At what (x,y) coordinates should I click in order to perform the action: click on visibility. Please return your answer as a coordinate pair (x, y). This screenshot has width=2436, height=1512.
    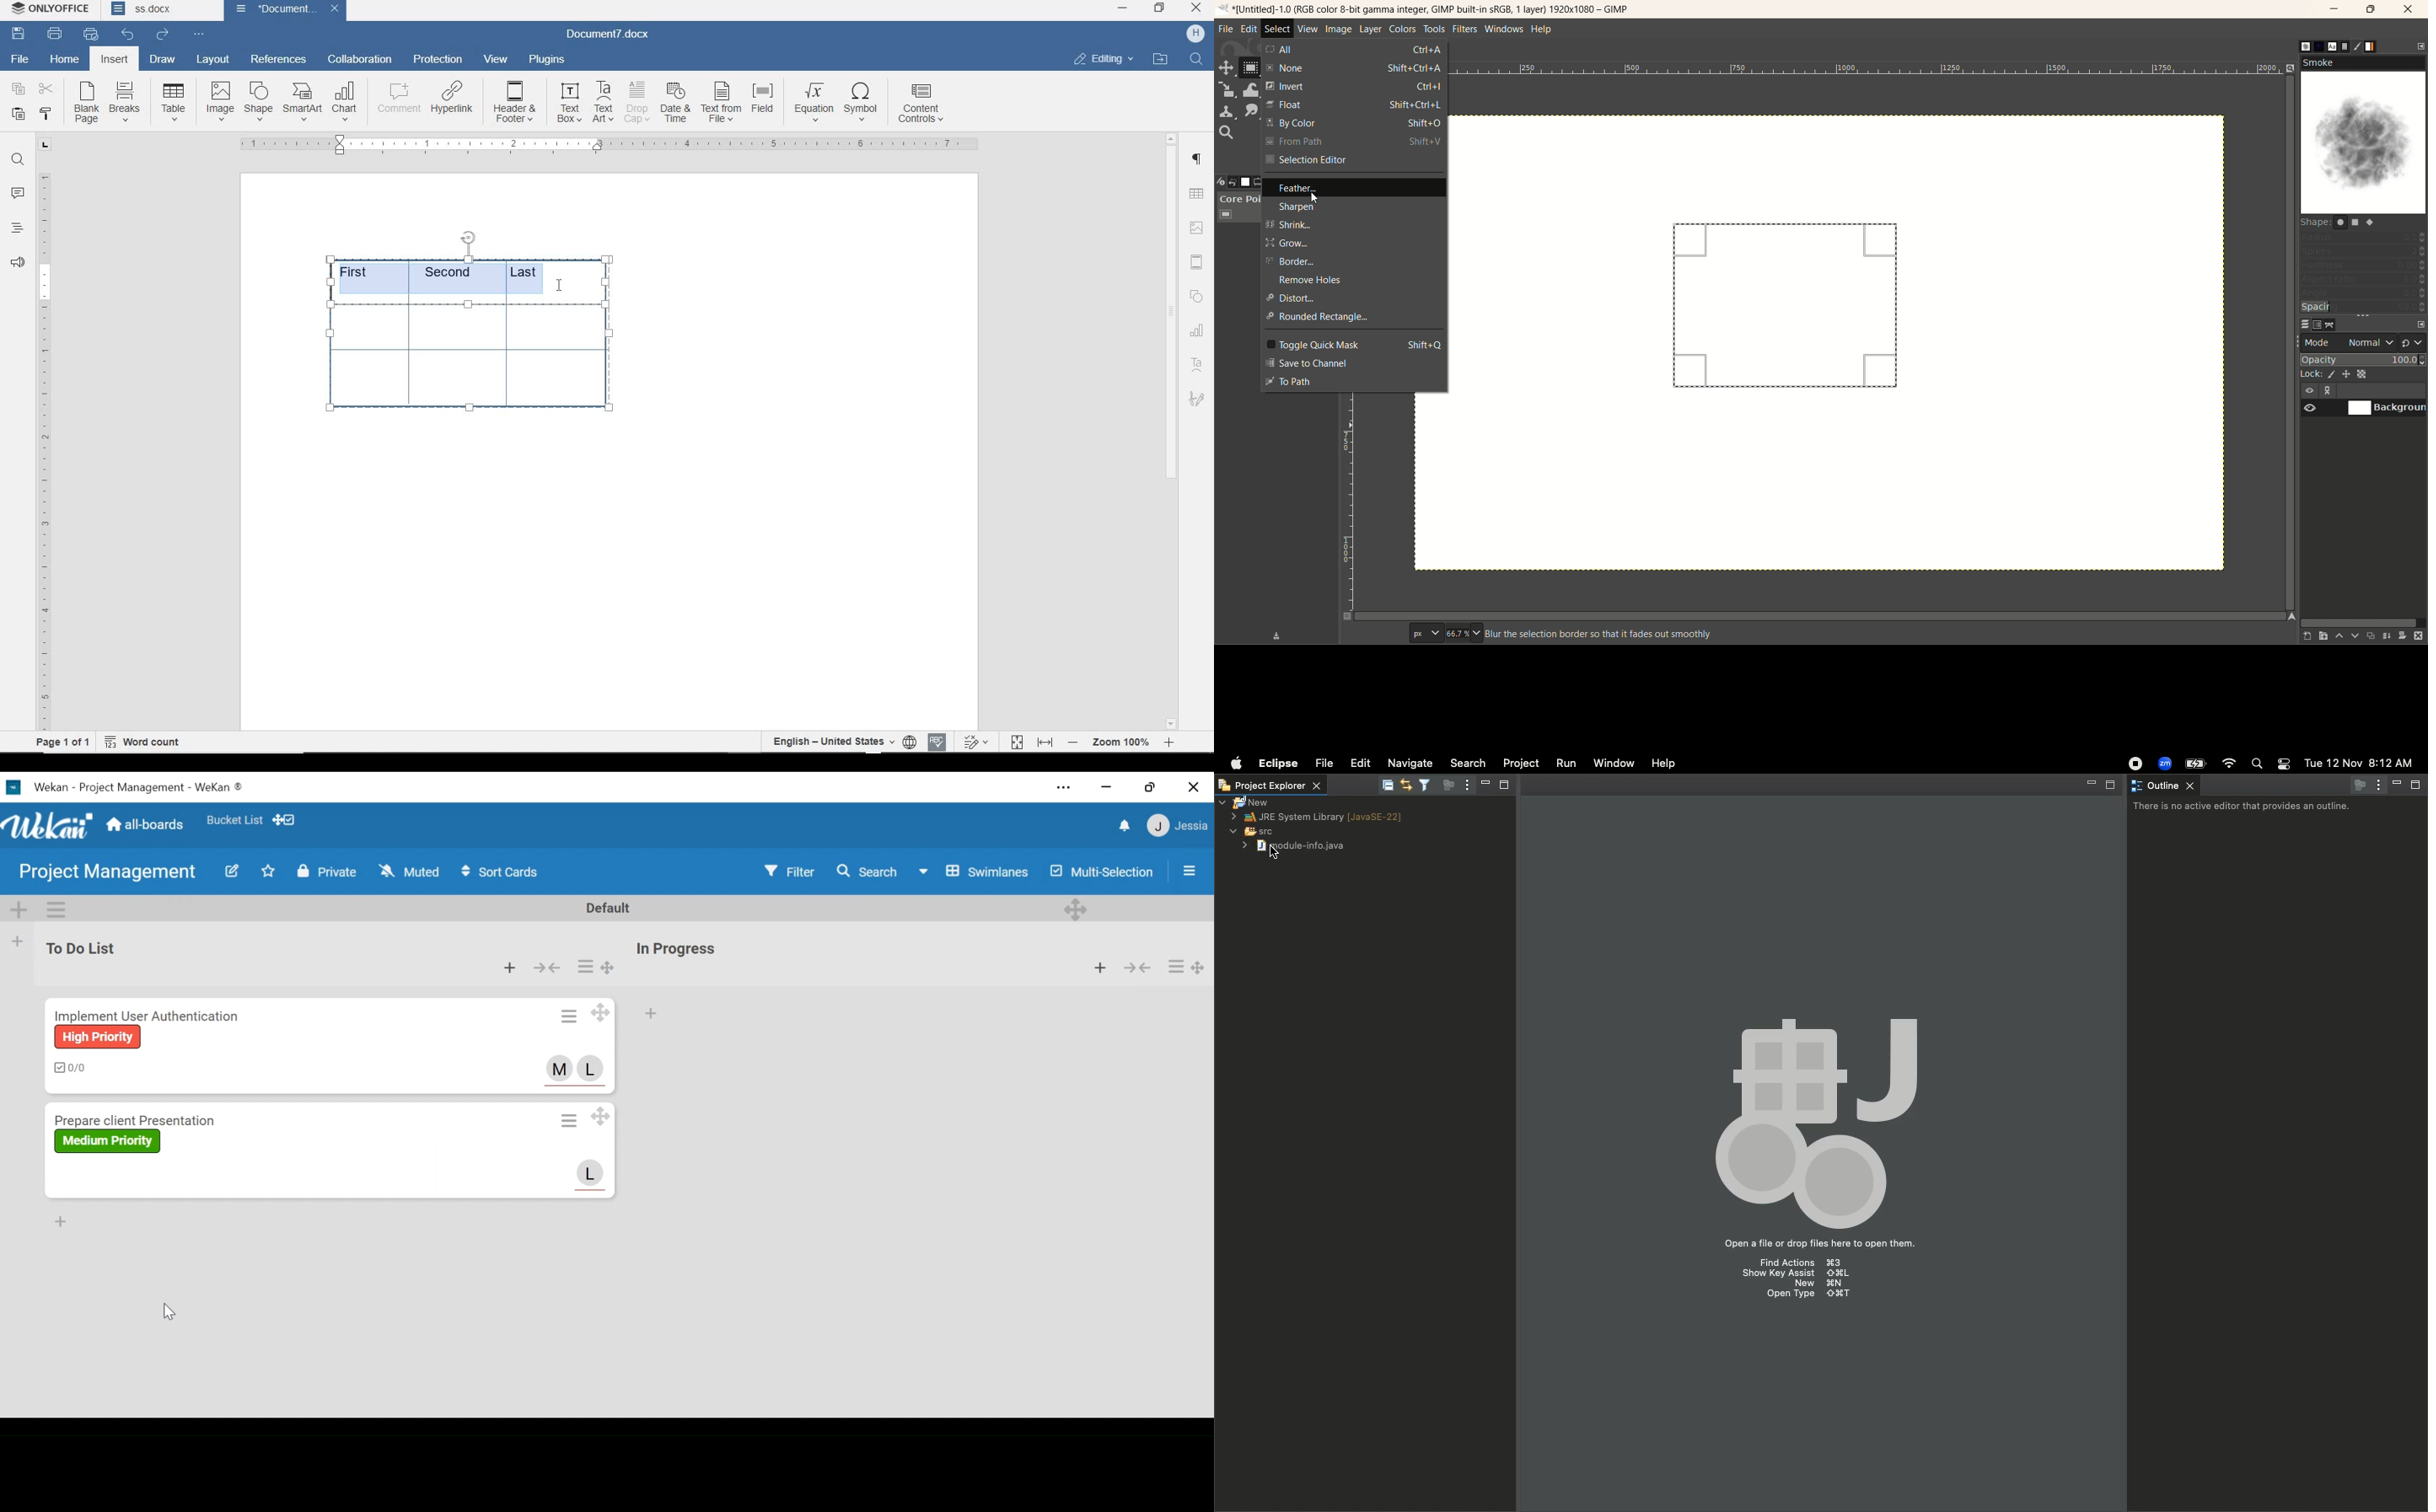
    Looking at the image, I should click on (2310, 409).